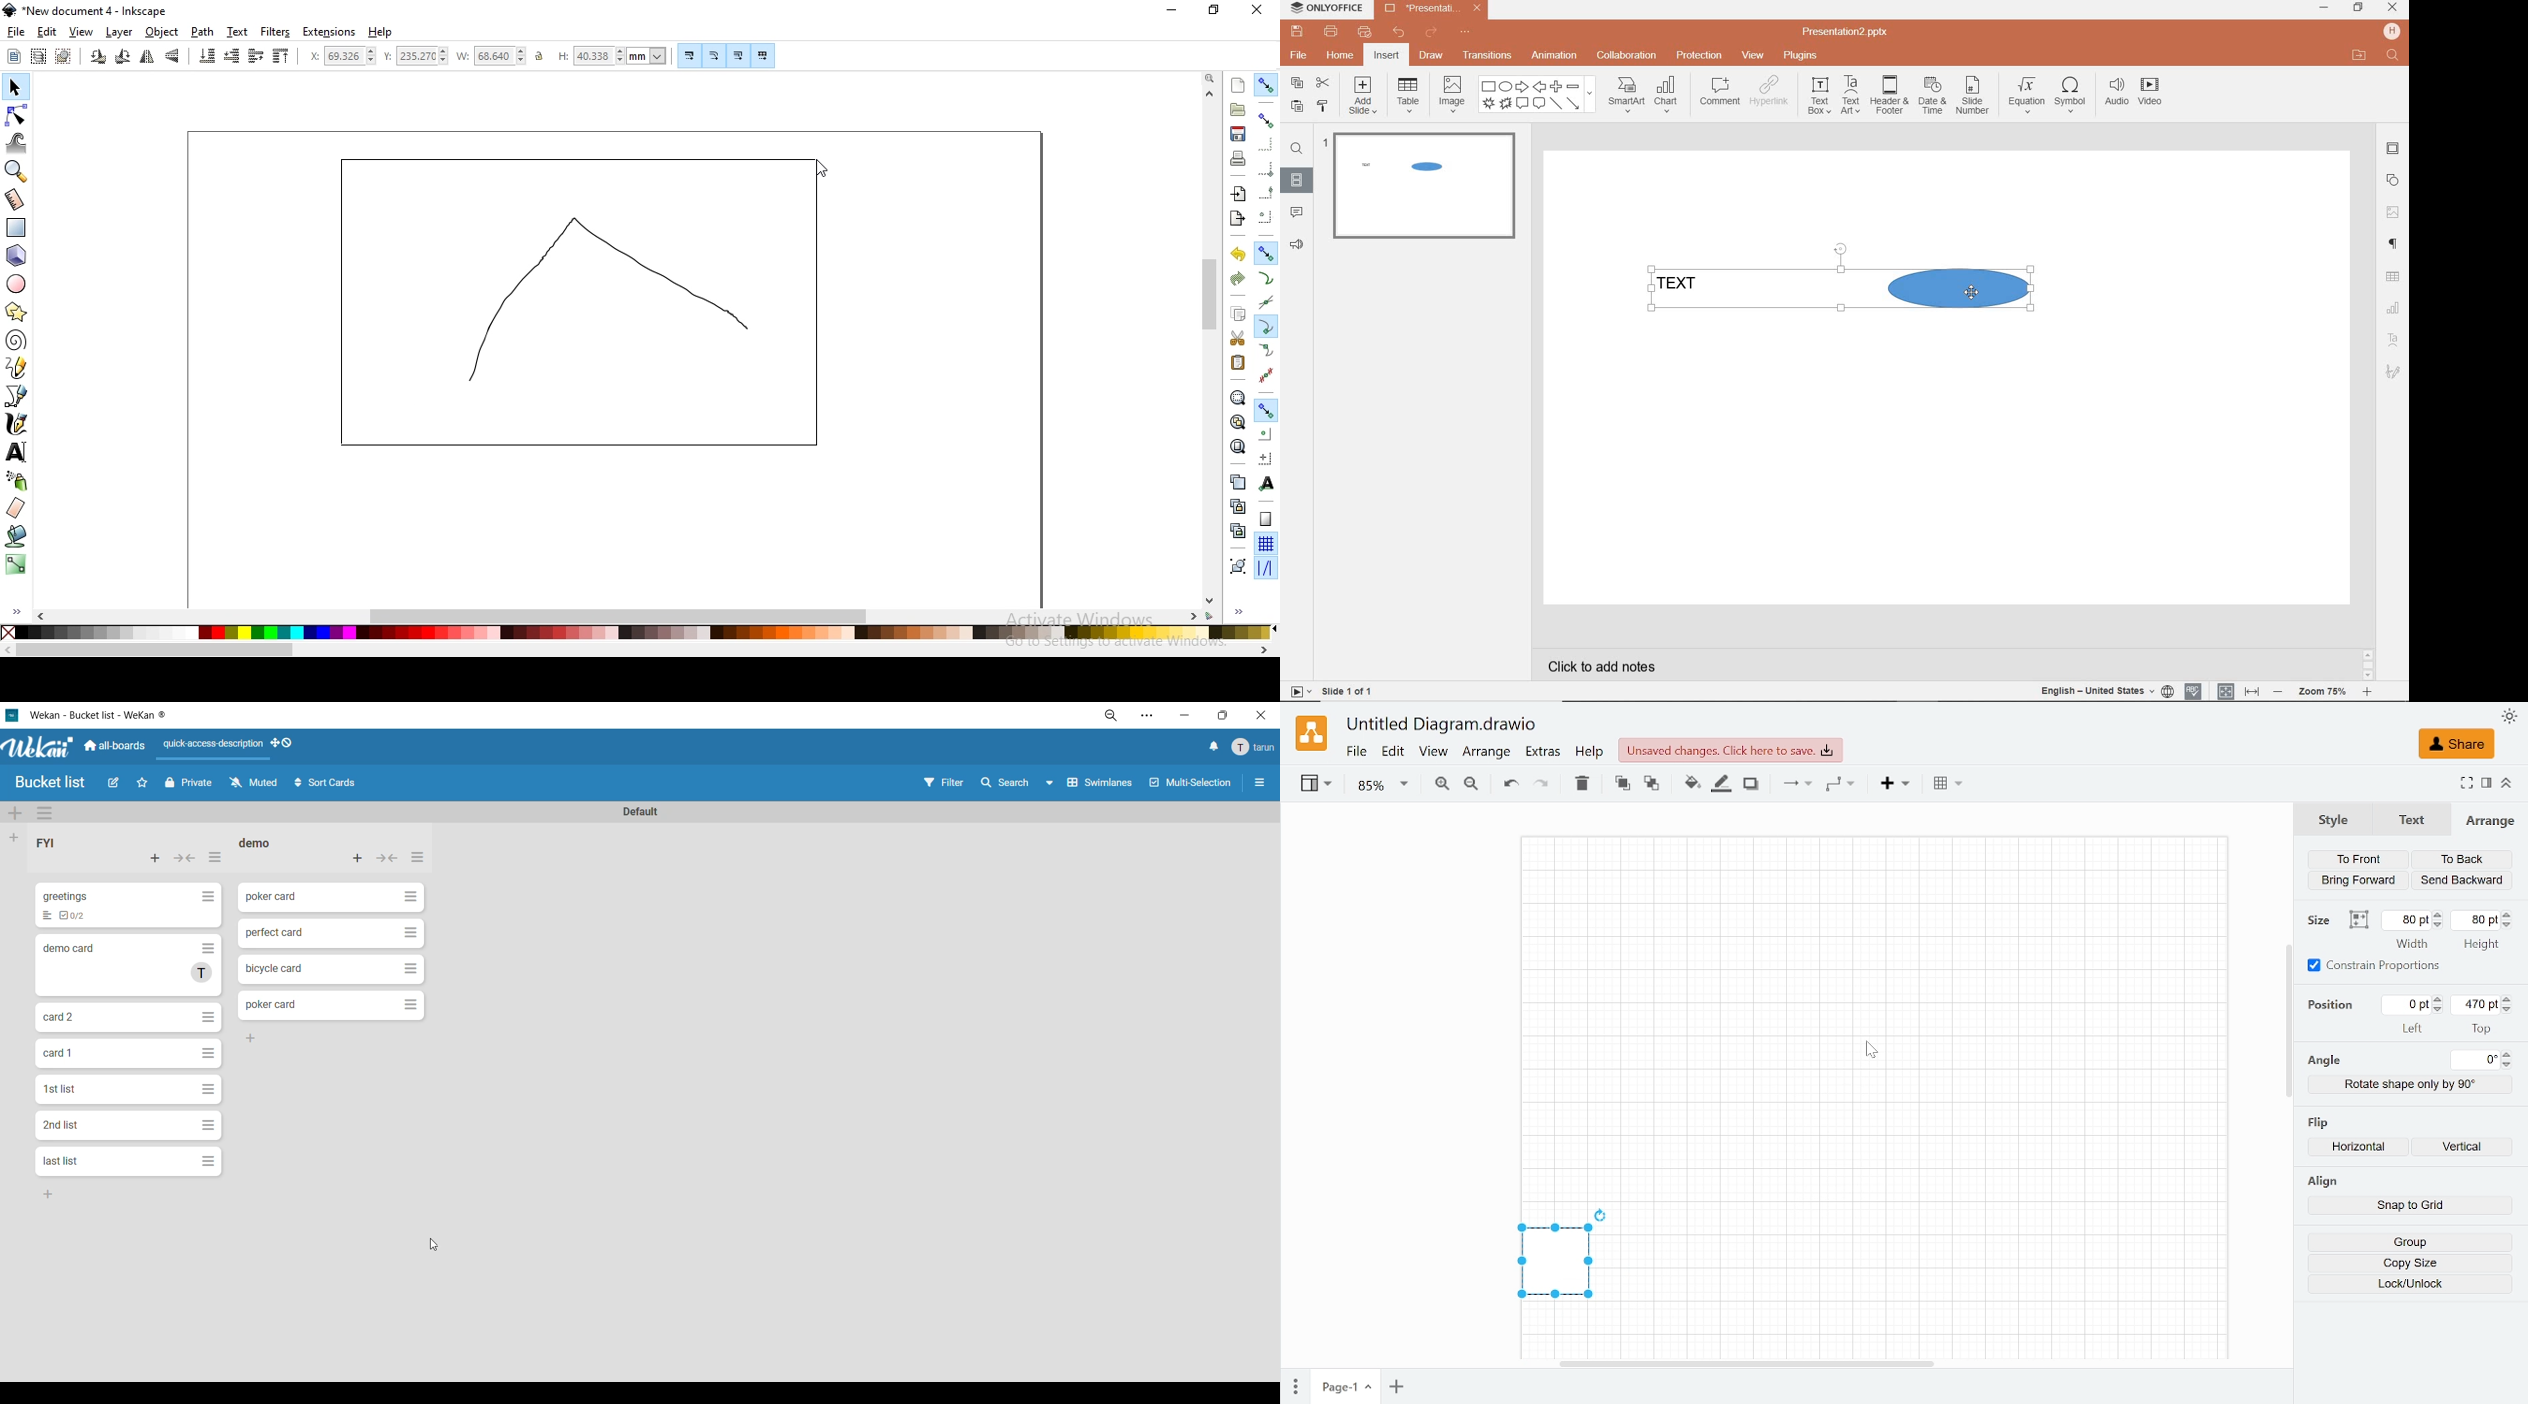  What do you see at coordinates (2466, 785) in the screenshot?
I see `FUllscreen` at bounding box center [2466, 785].